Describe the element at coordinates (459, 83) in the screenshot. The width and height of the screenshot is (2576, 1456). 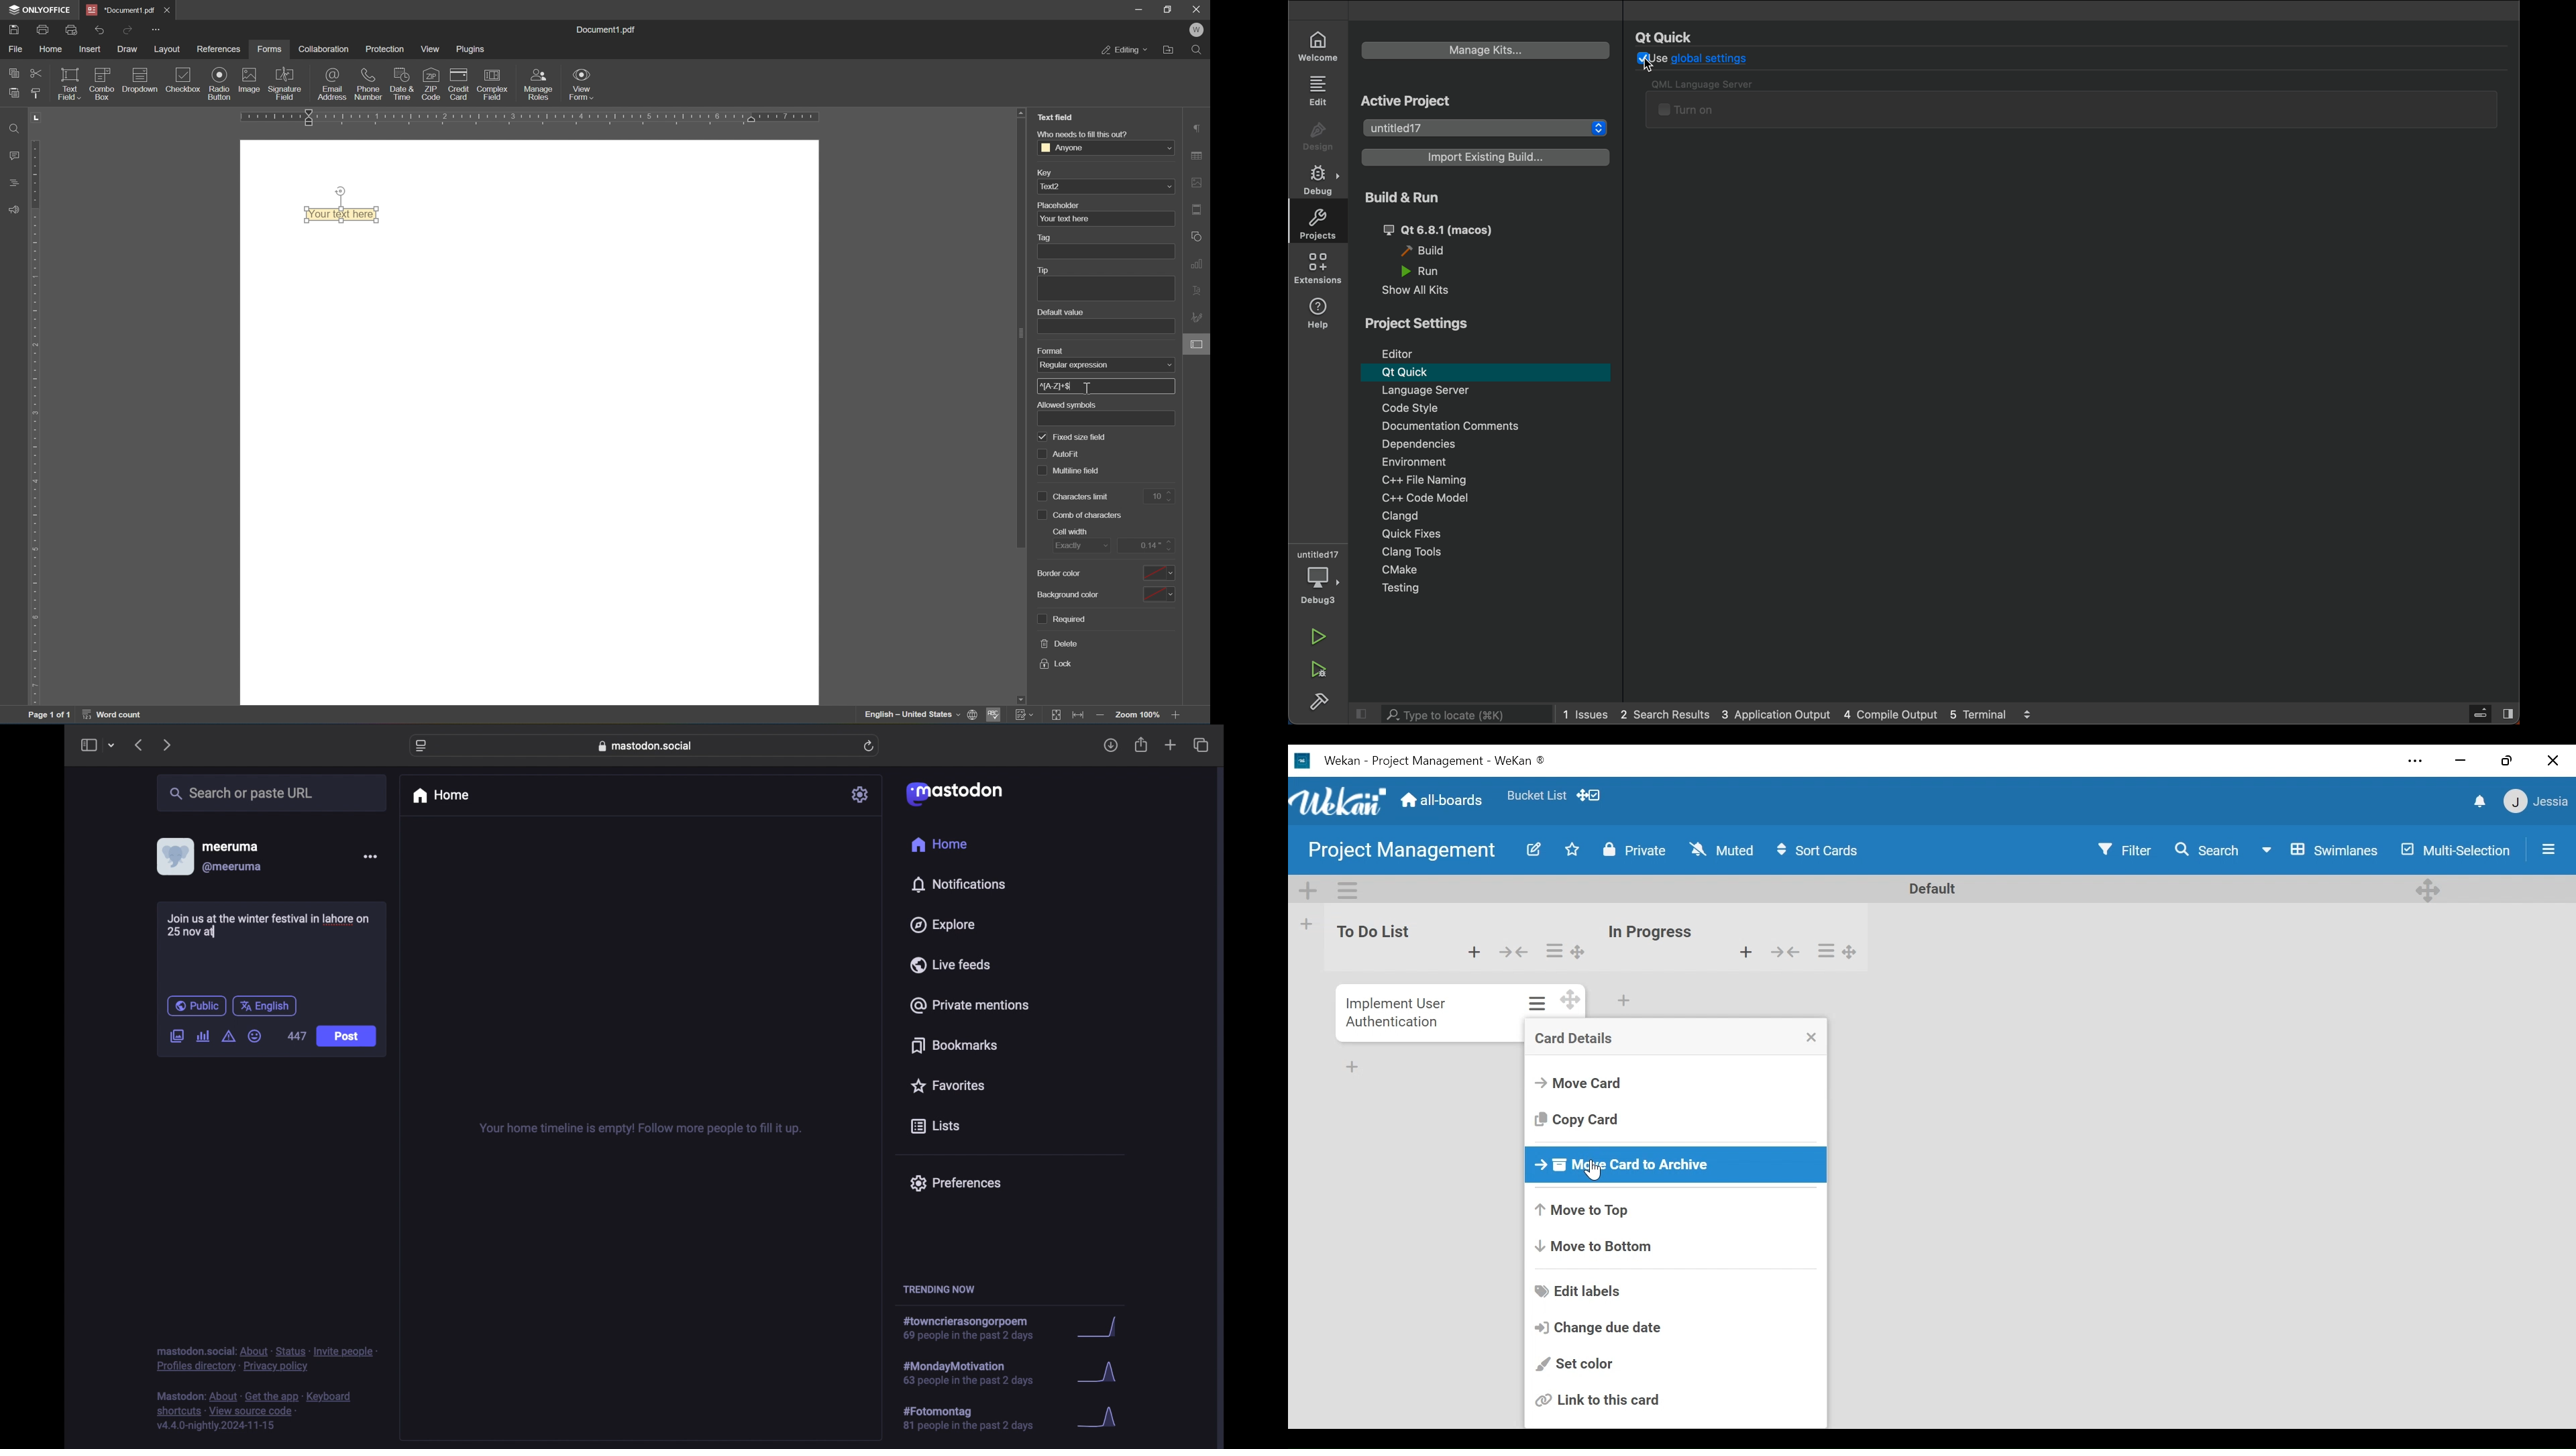
I see `credit card` at that location.